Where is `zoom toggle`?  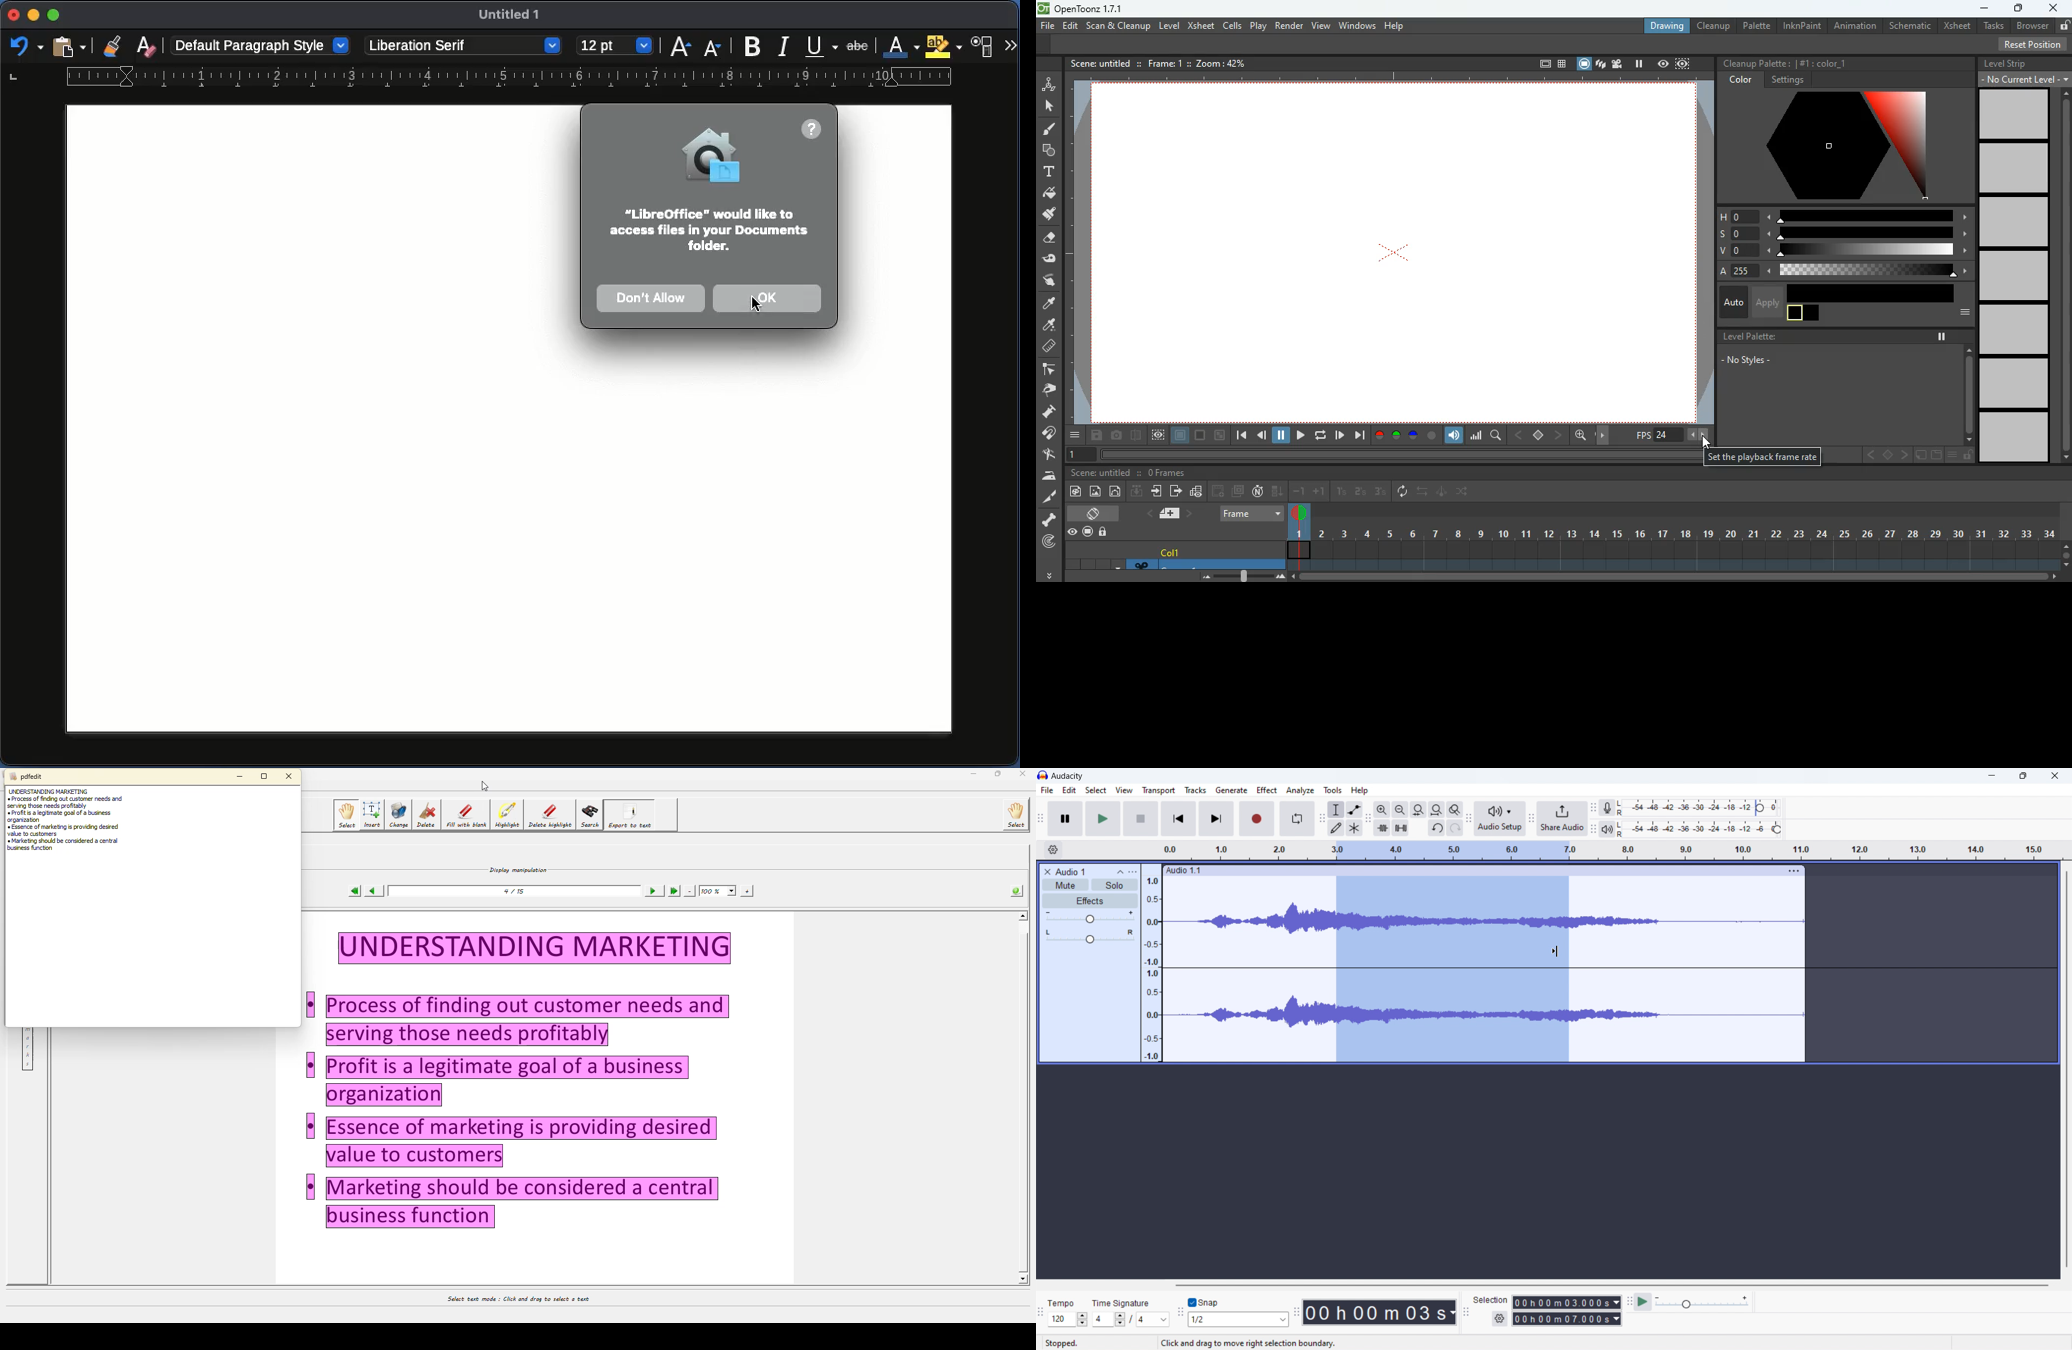
zoom toggle is located at coordinates (1455, 810).